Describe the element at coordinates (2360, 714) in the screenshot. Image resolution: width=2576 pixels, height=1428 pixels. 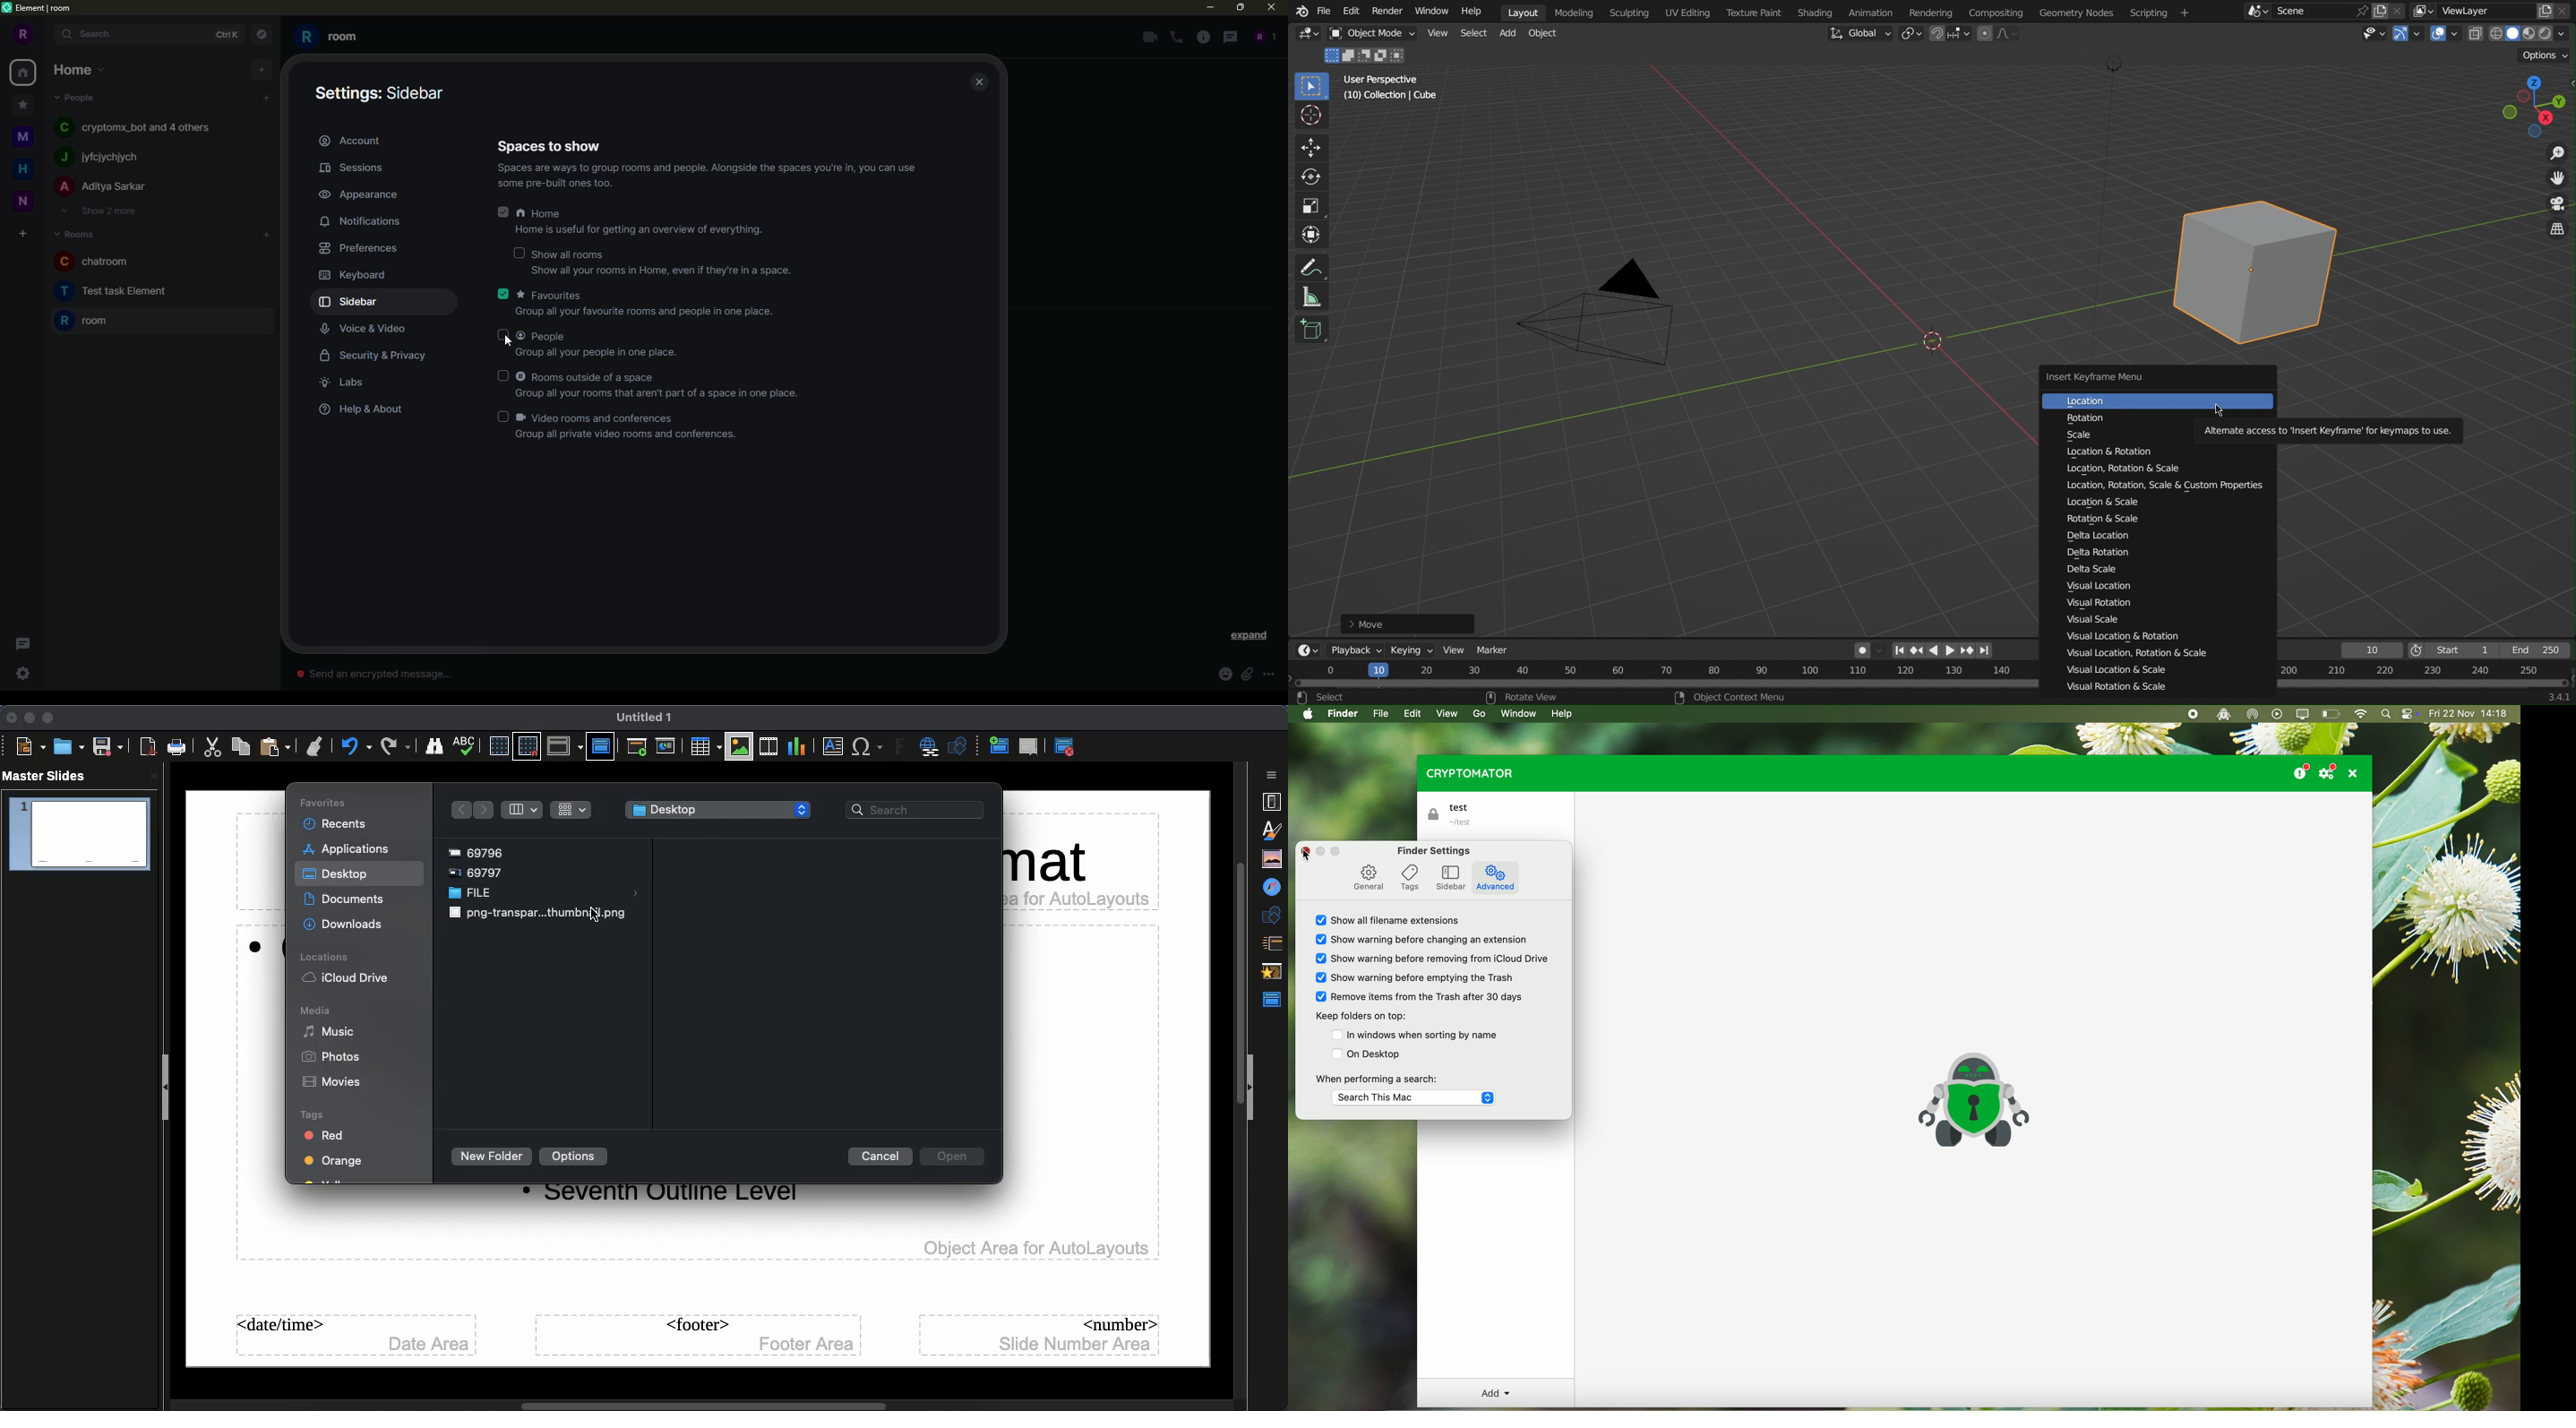
I see `wifi` at that location.